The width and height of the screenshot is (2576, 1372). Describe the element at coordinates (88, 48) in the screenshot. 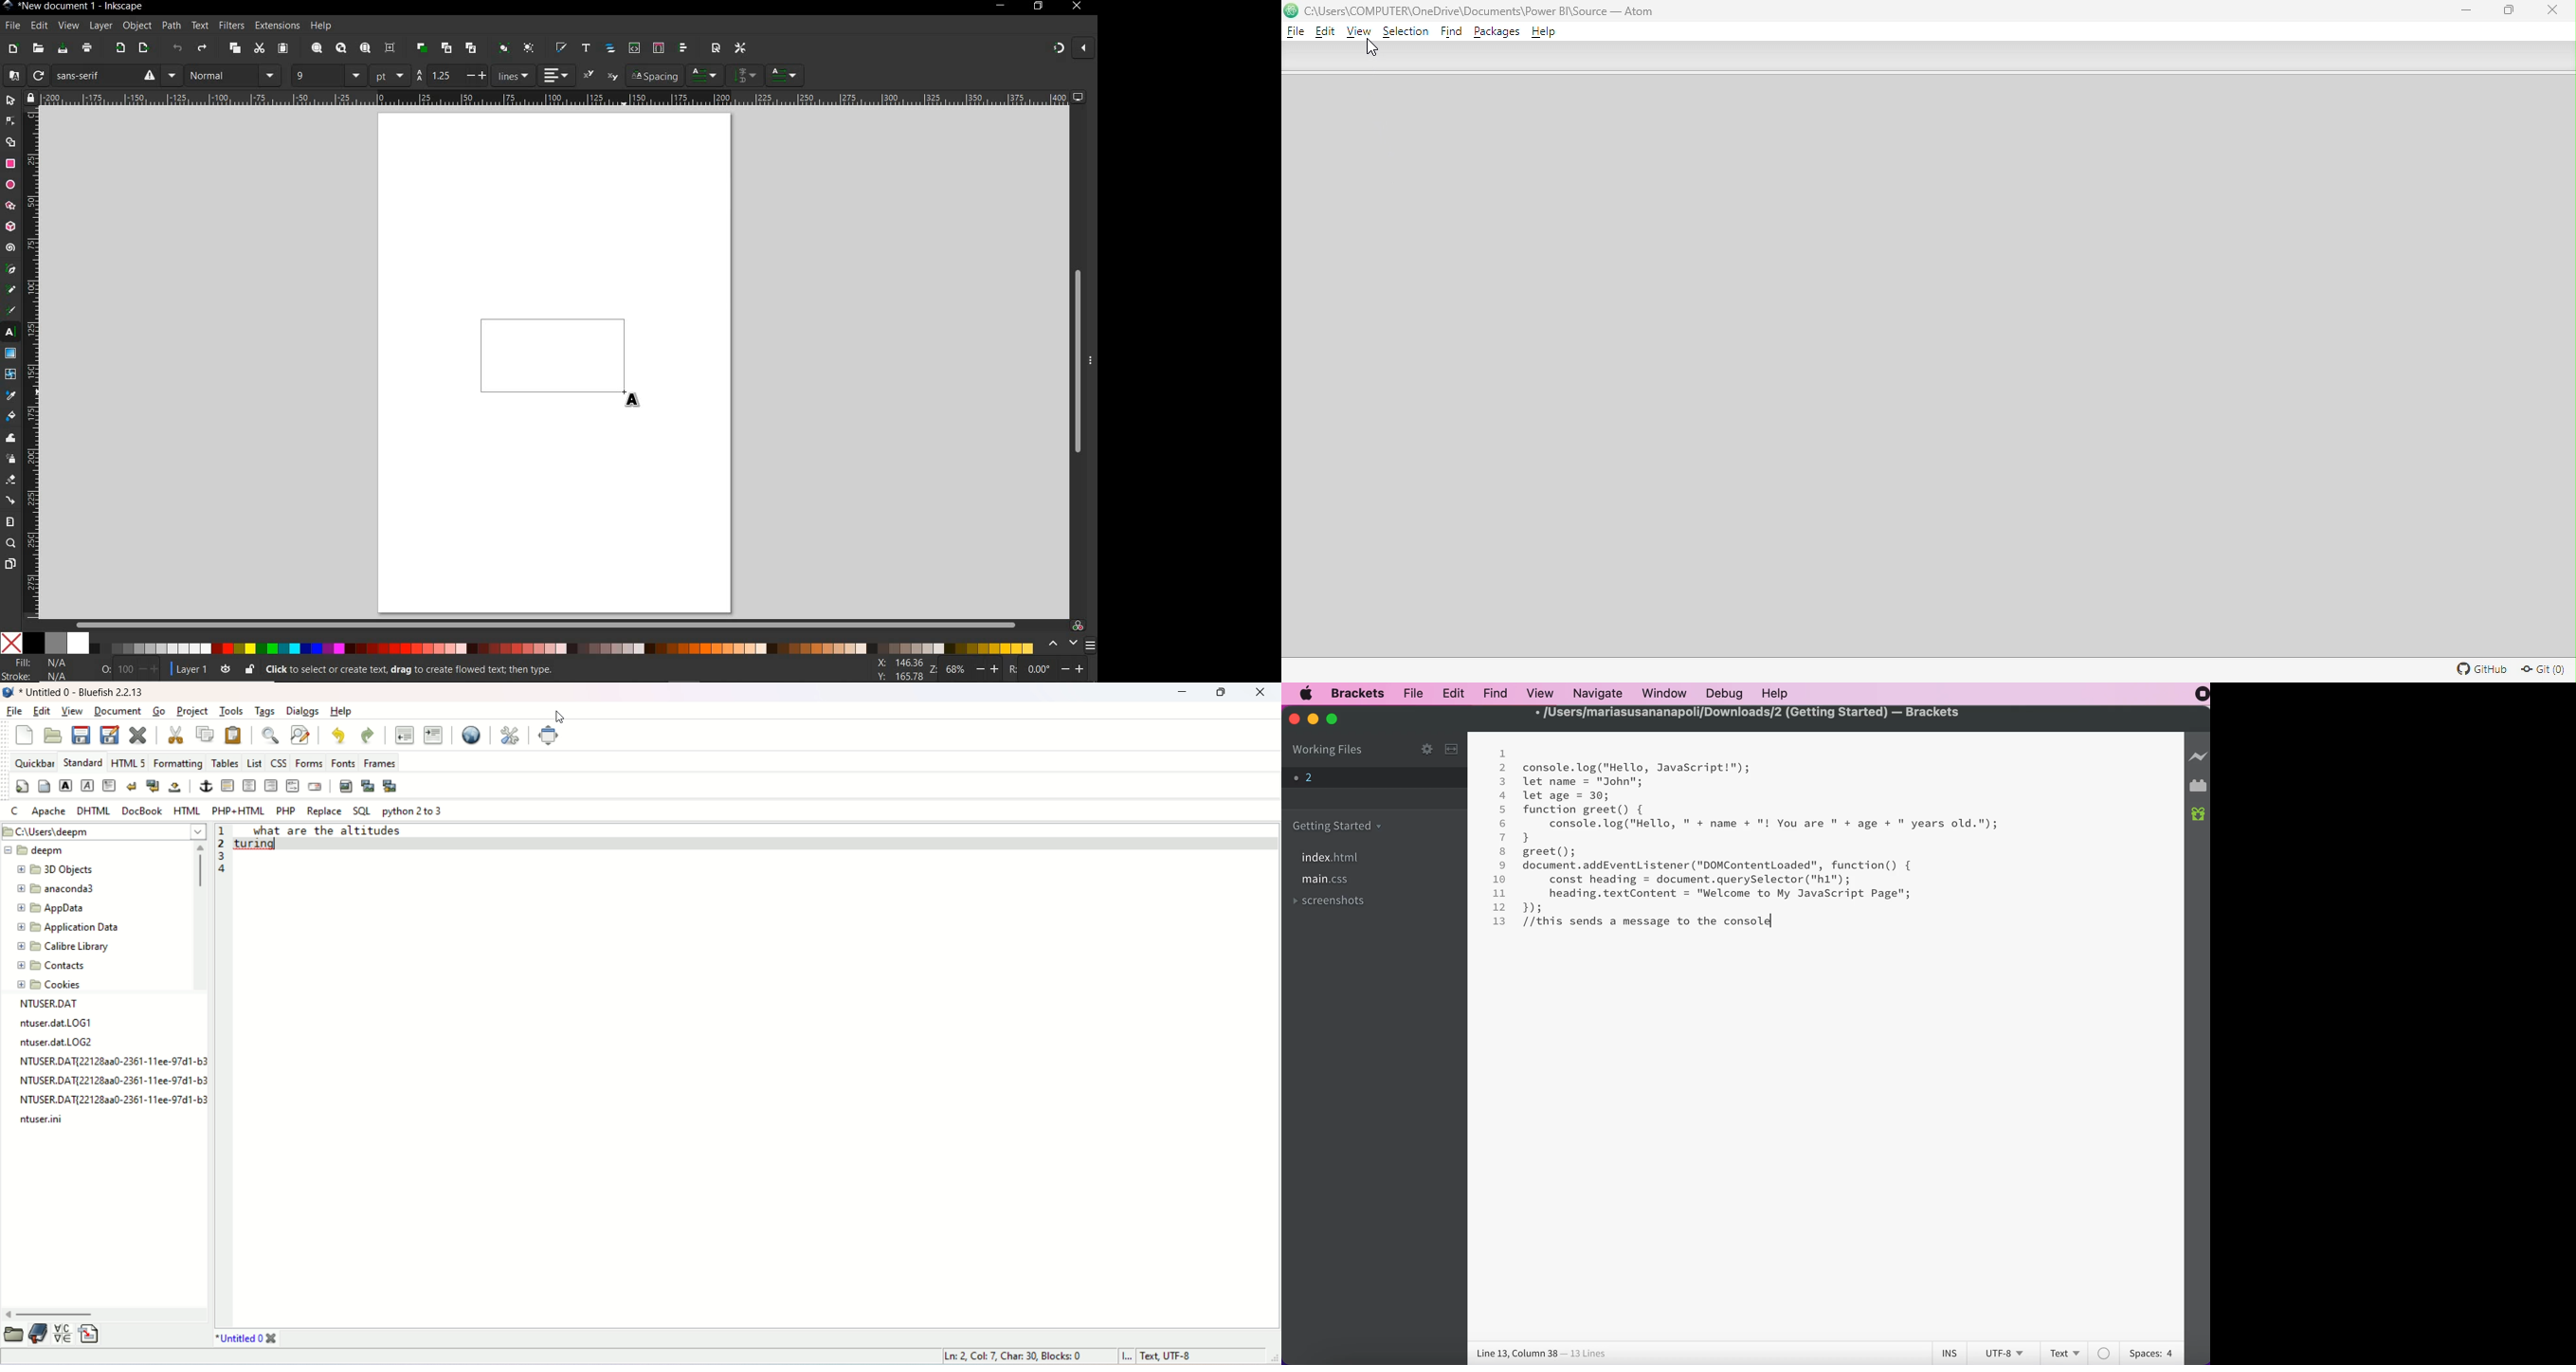

I see `print` at that location.